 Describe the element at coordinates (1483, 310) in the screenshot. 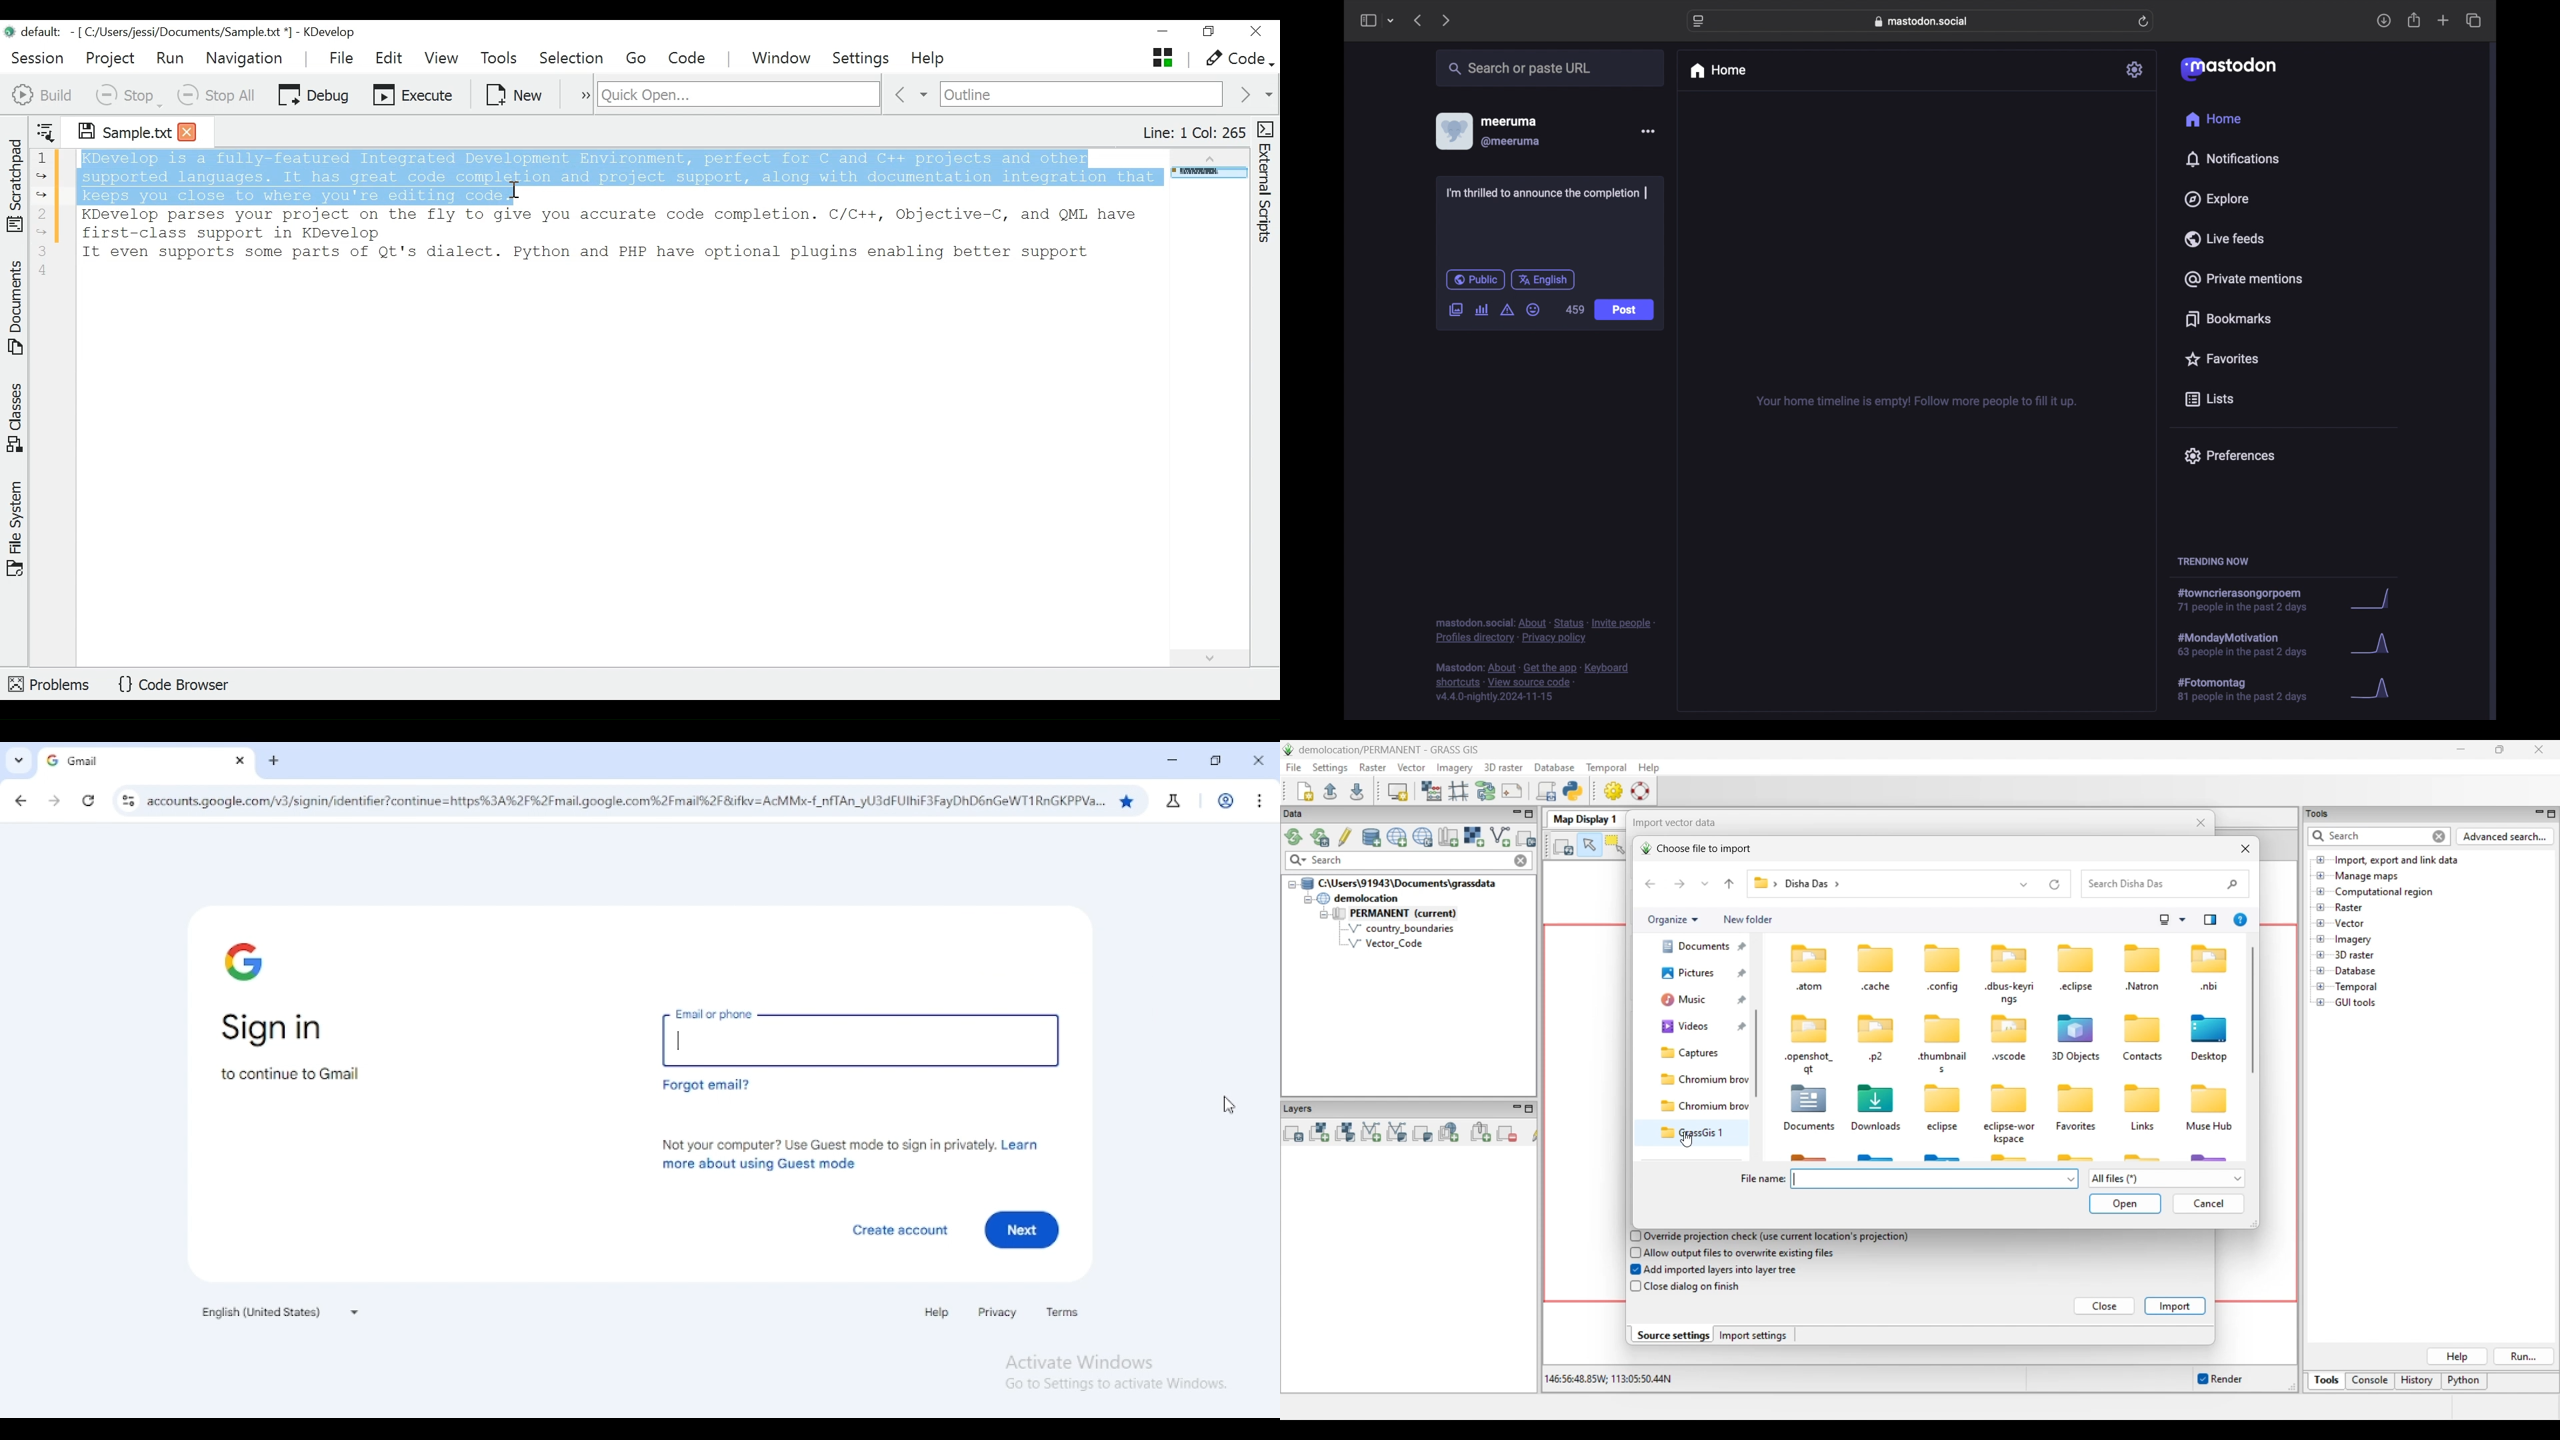

I see `add poll` at that location.